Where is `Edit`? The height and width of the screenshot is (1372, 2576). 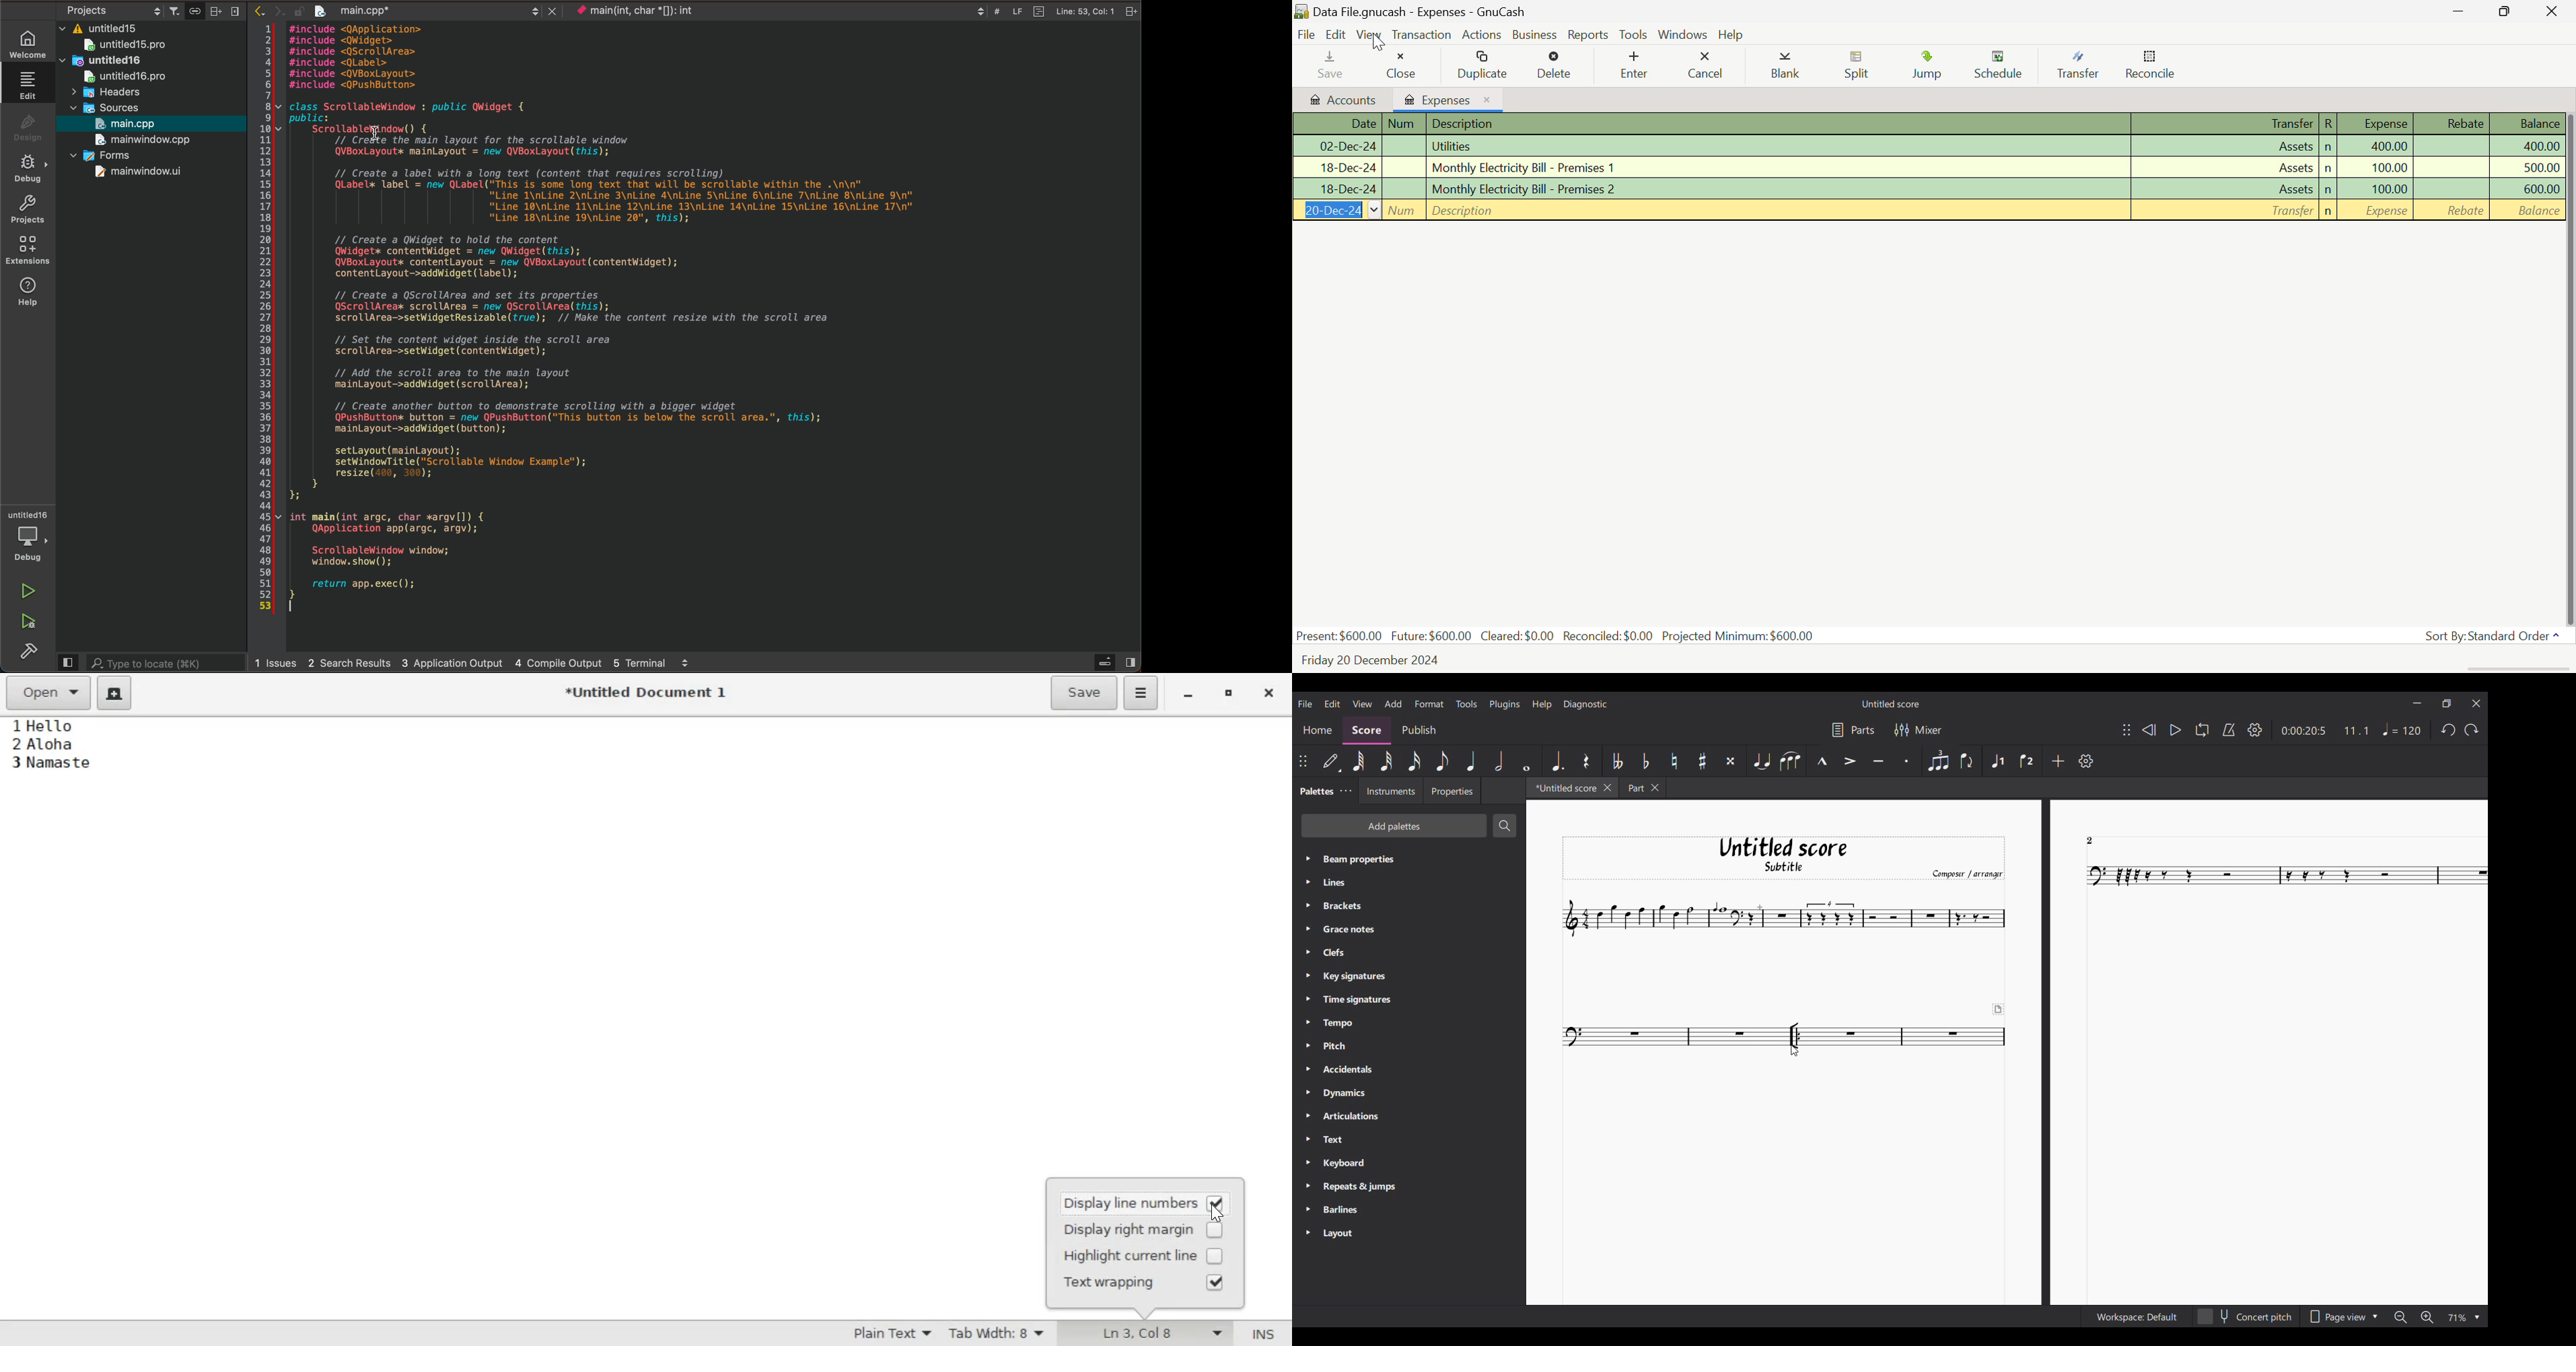
Edit is located at coordinates (1336, 35).